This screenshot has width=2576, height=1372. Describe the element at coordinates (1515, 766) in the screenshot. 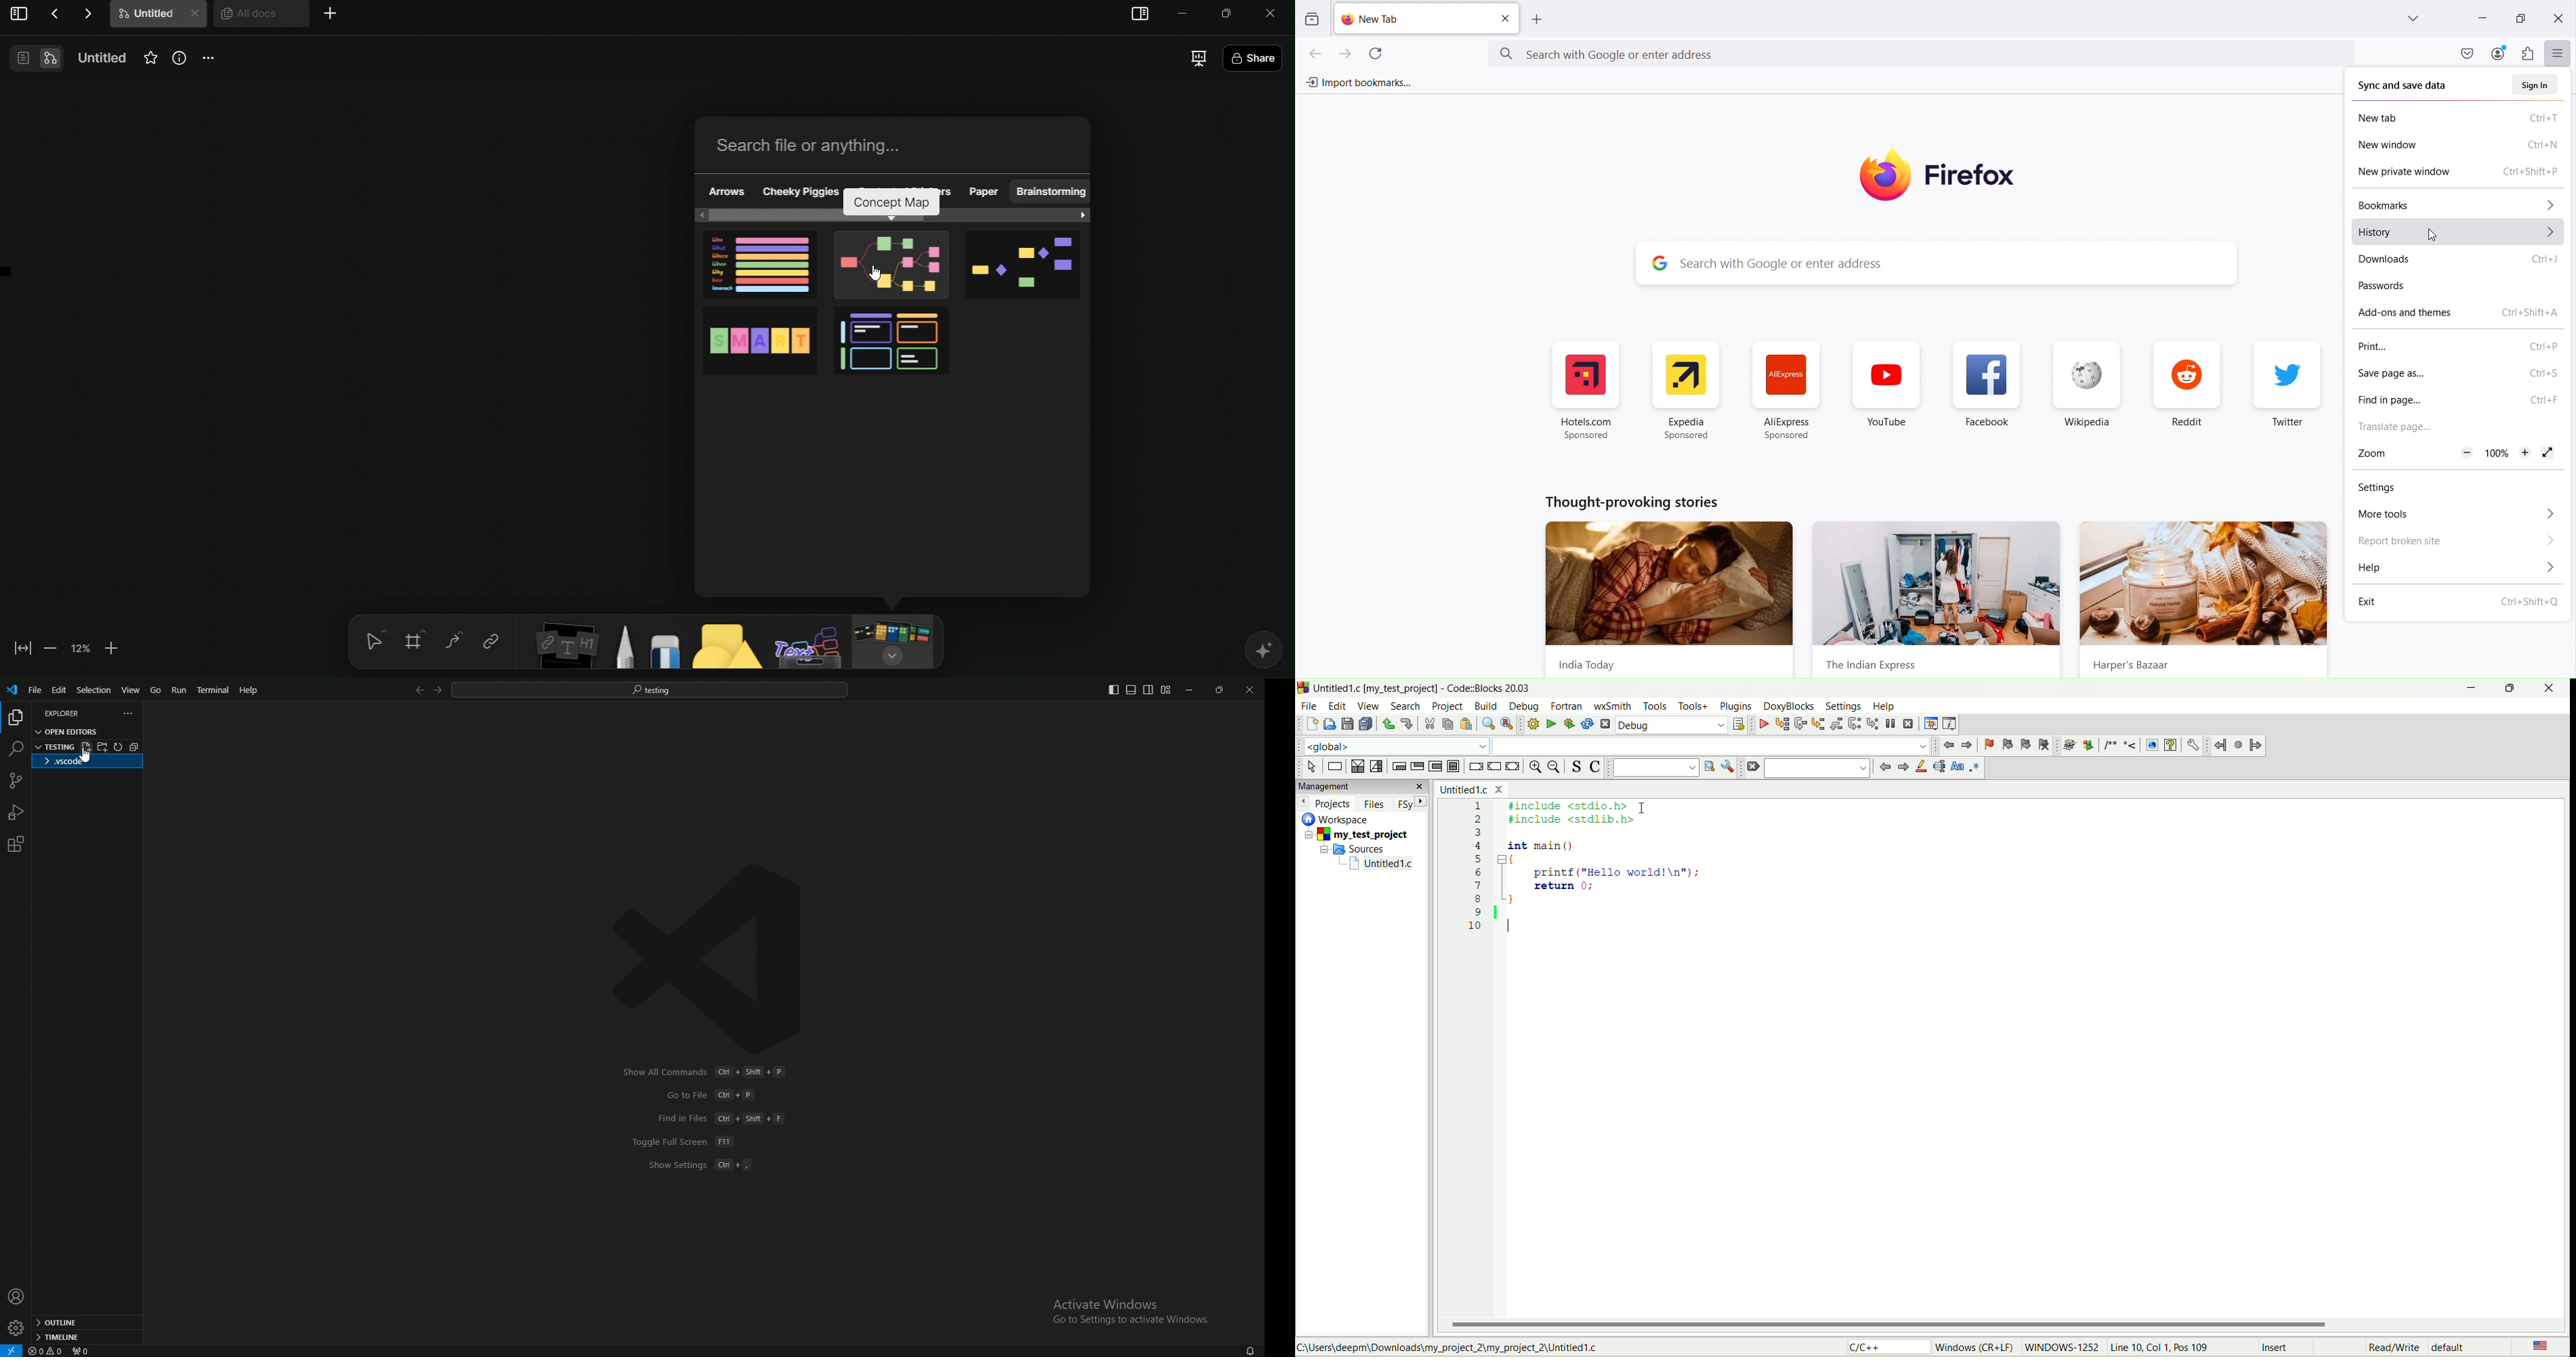

I see `return instruction` at that location.